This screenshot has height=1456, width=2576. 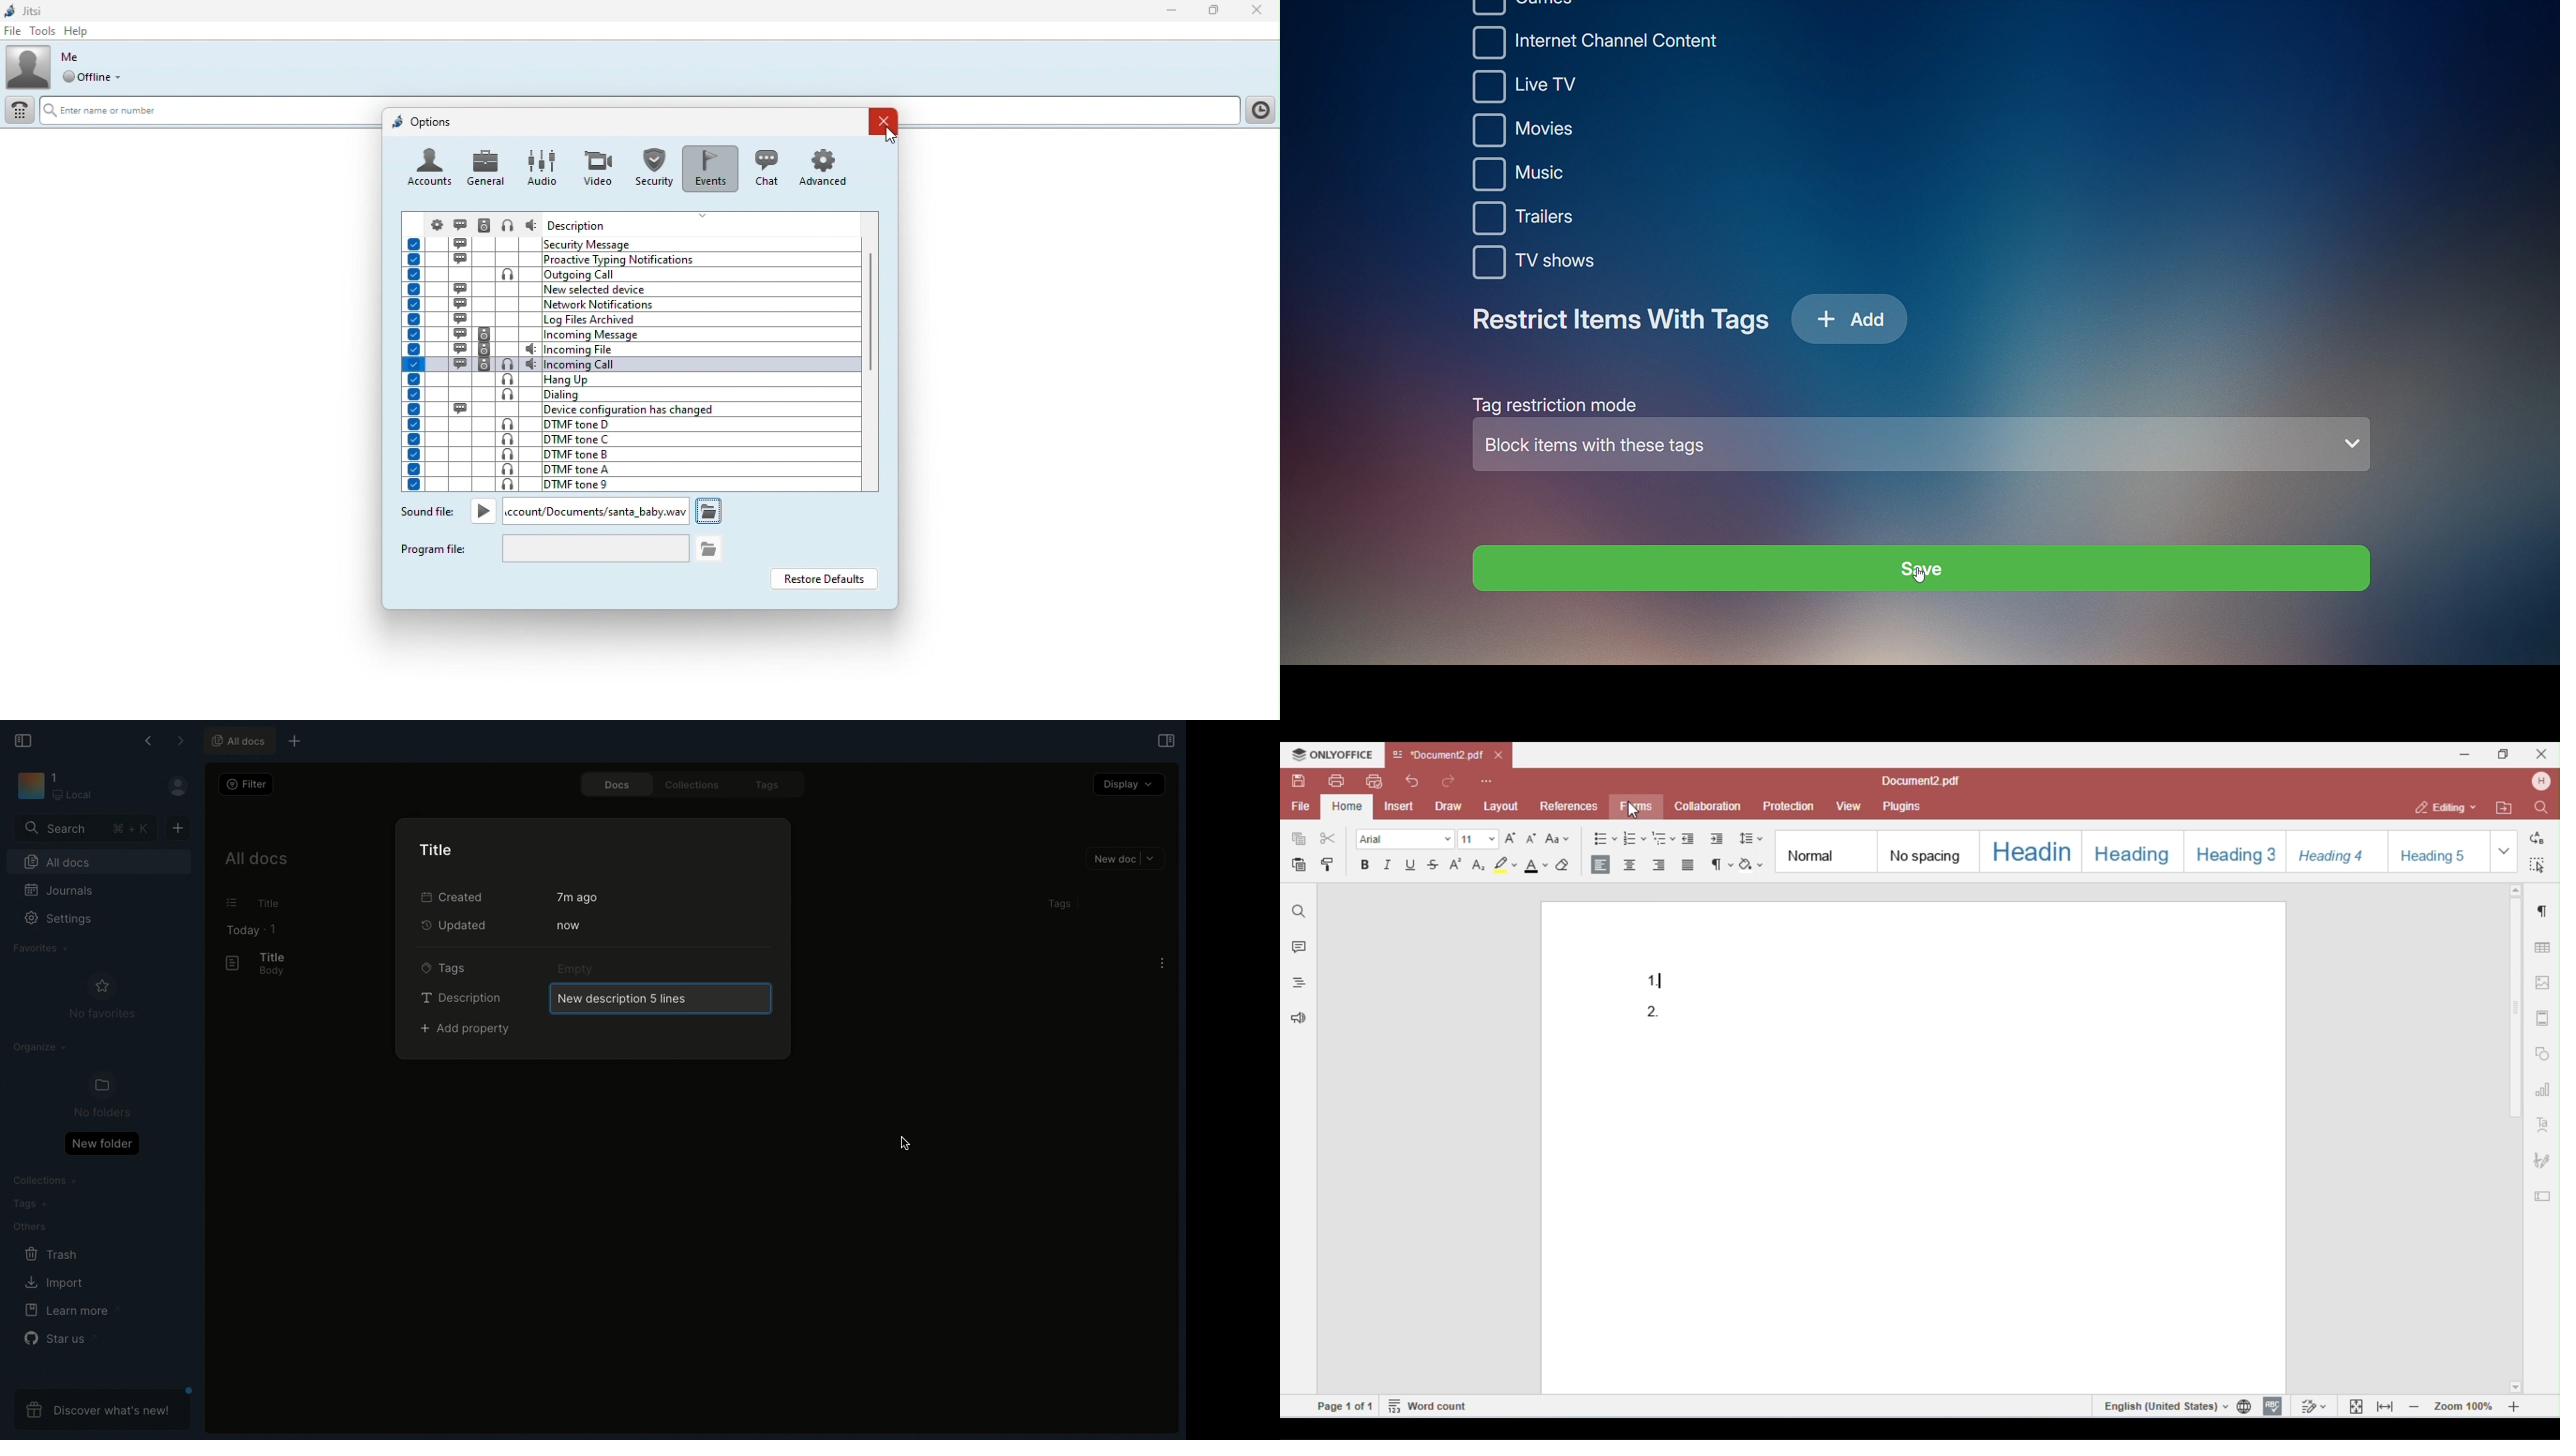 I want to click on Display, so click(x=1129, y=783).